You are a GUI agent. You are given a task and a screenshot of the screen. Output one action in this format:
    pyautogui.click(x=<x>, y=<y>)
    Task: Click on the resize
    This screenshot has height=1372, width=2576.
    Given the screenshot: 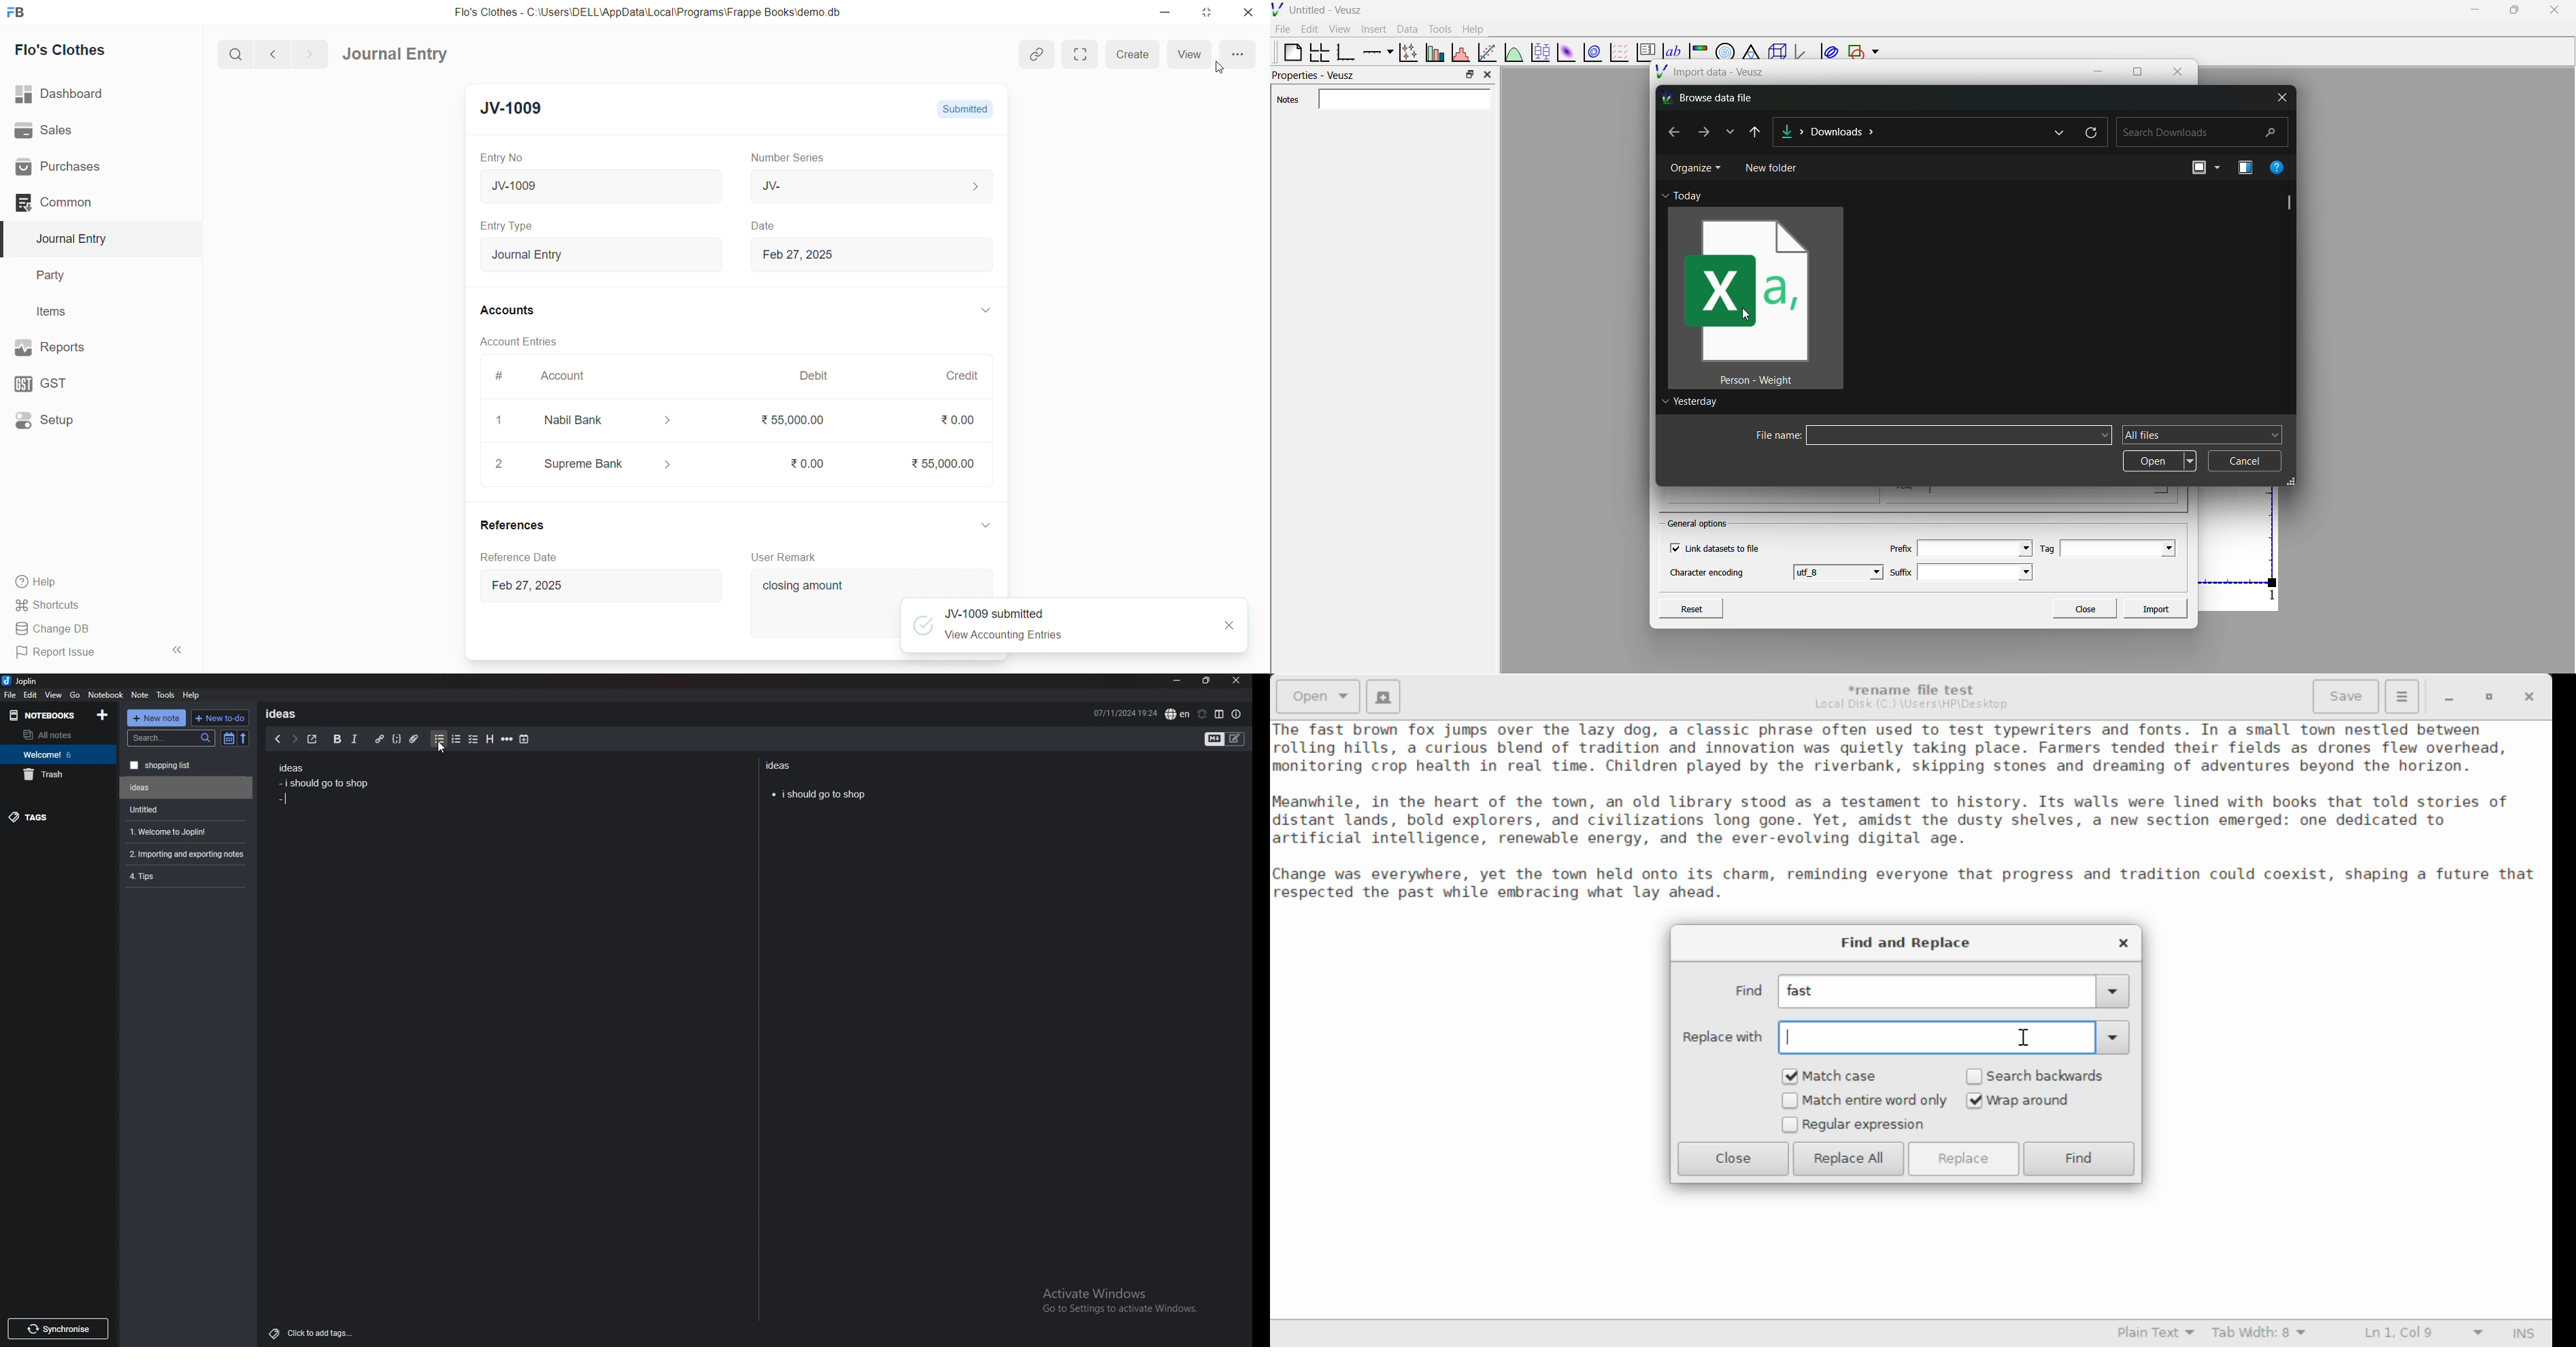 What is the action you would take?
    pyautogui.click(x=1207, y=681)
    